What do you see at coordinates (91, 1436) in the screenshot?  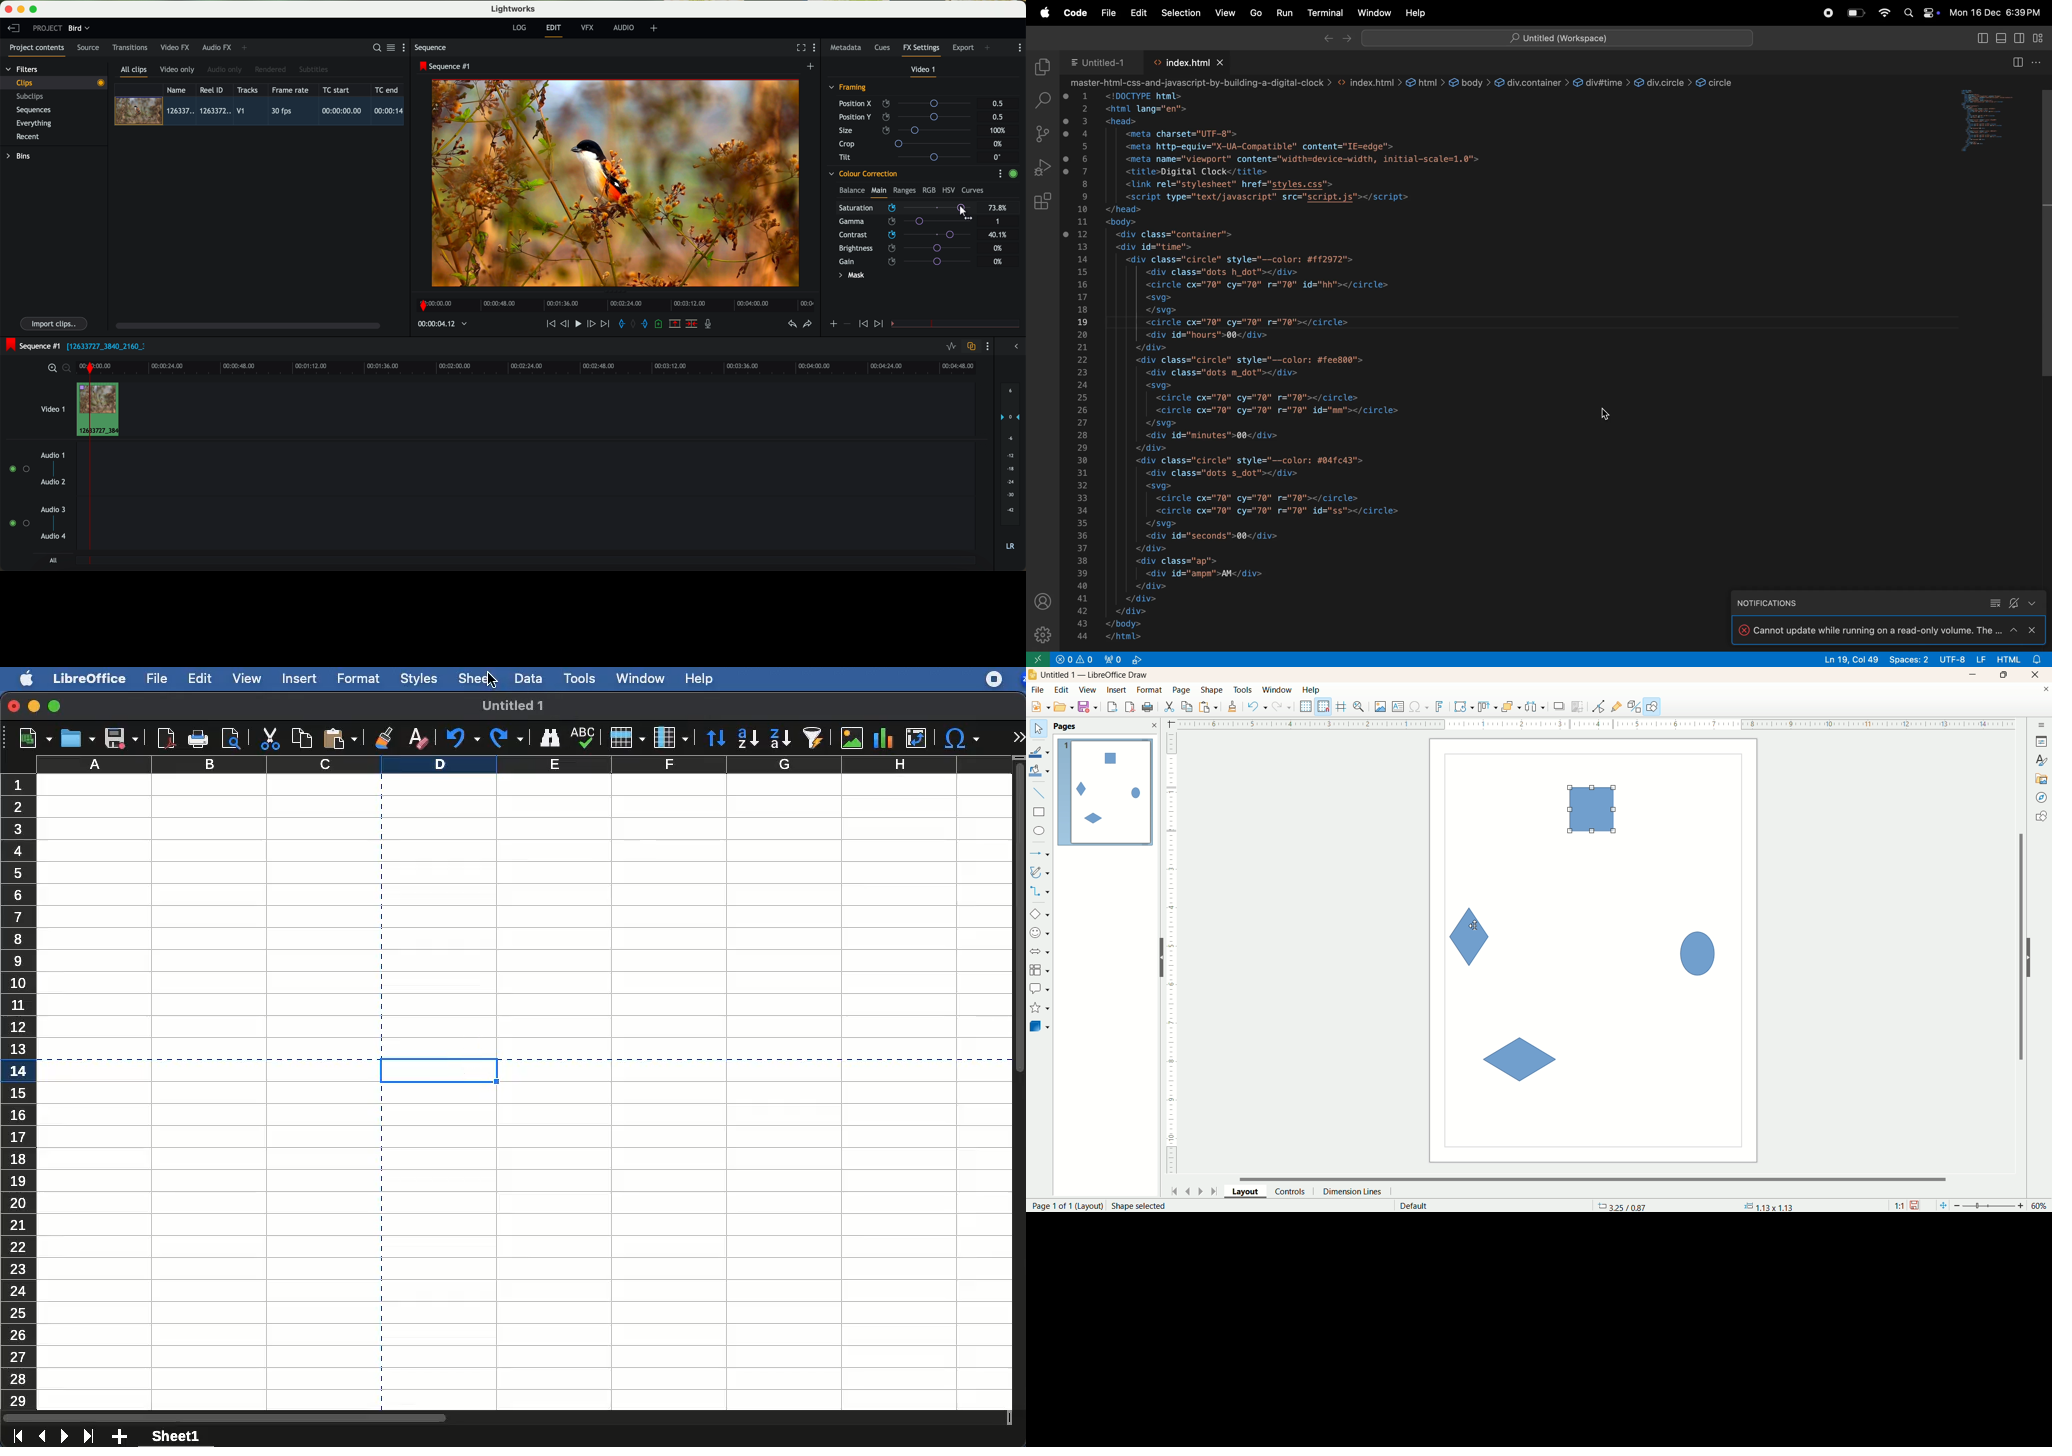 I see `last sheet` at bounding box center [91, 1436].